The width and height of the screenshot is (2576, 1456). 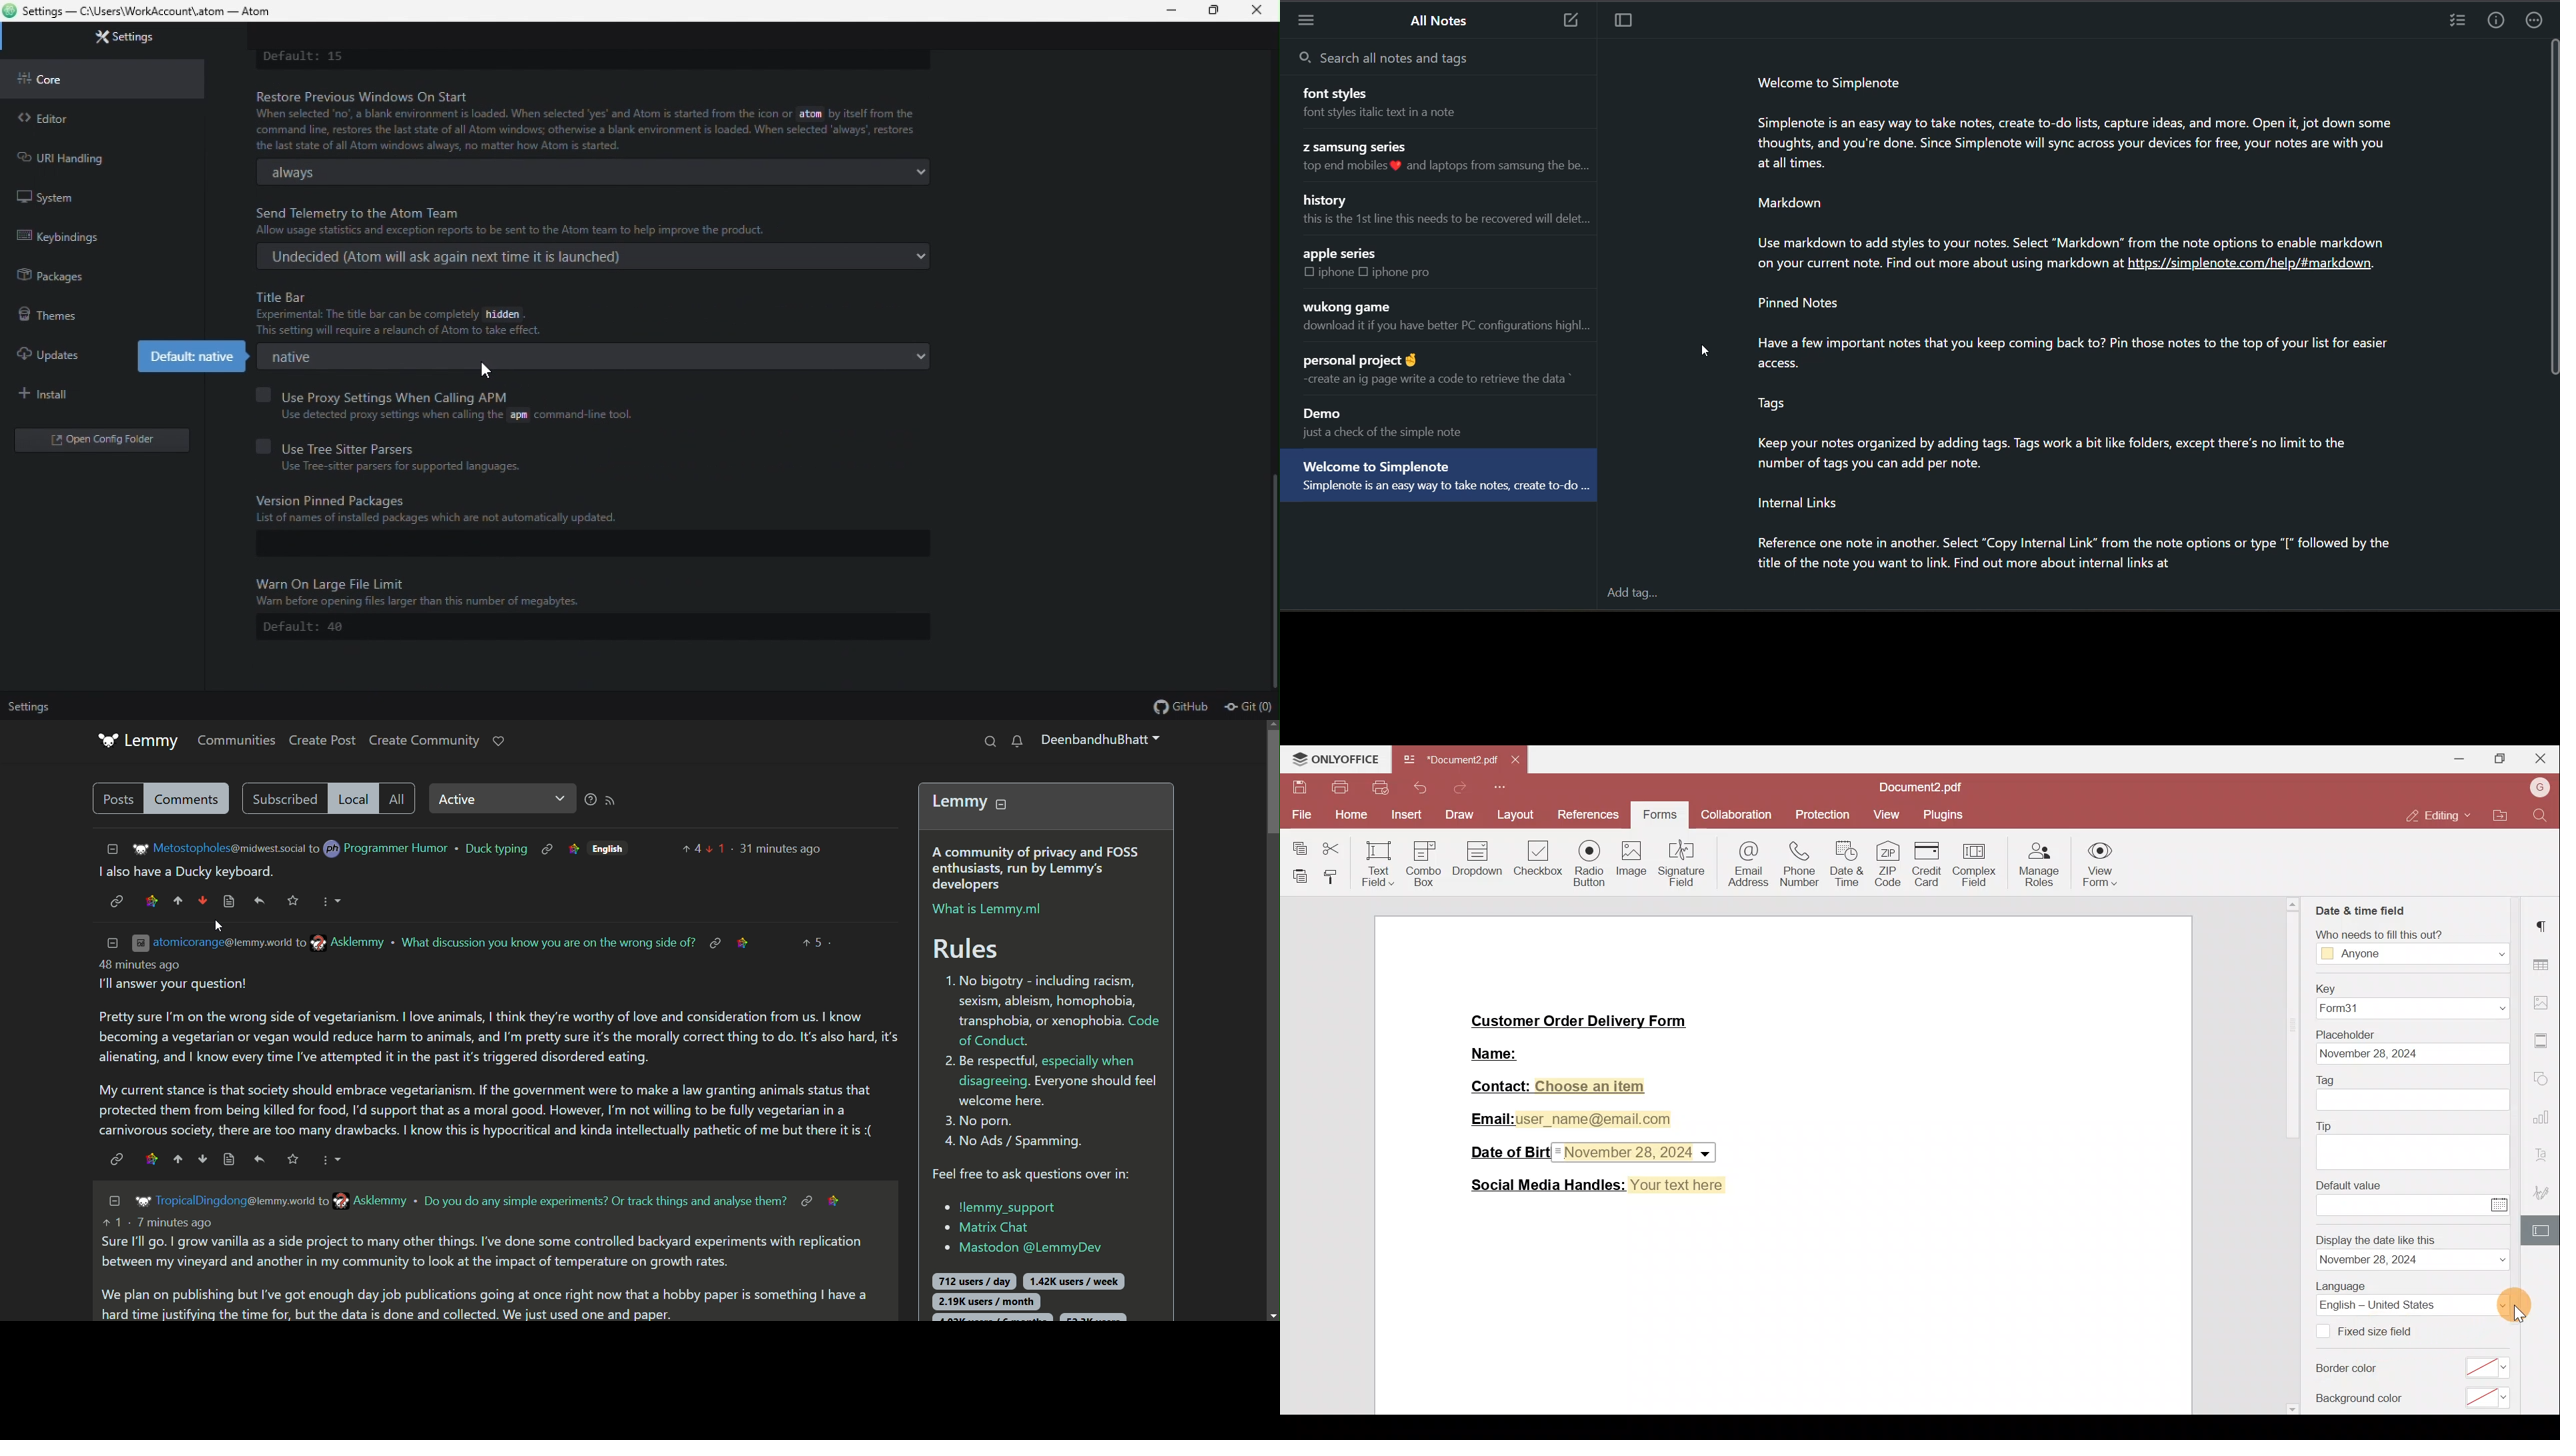 I want to click on downvote, so click(x=200, y=1159).